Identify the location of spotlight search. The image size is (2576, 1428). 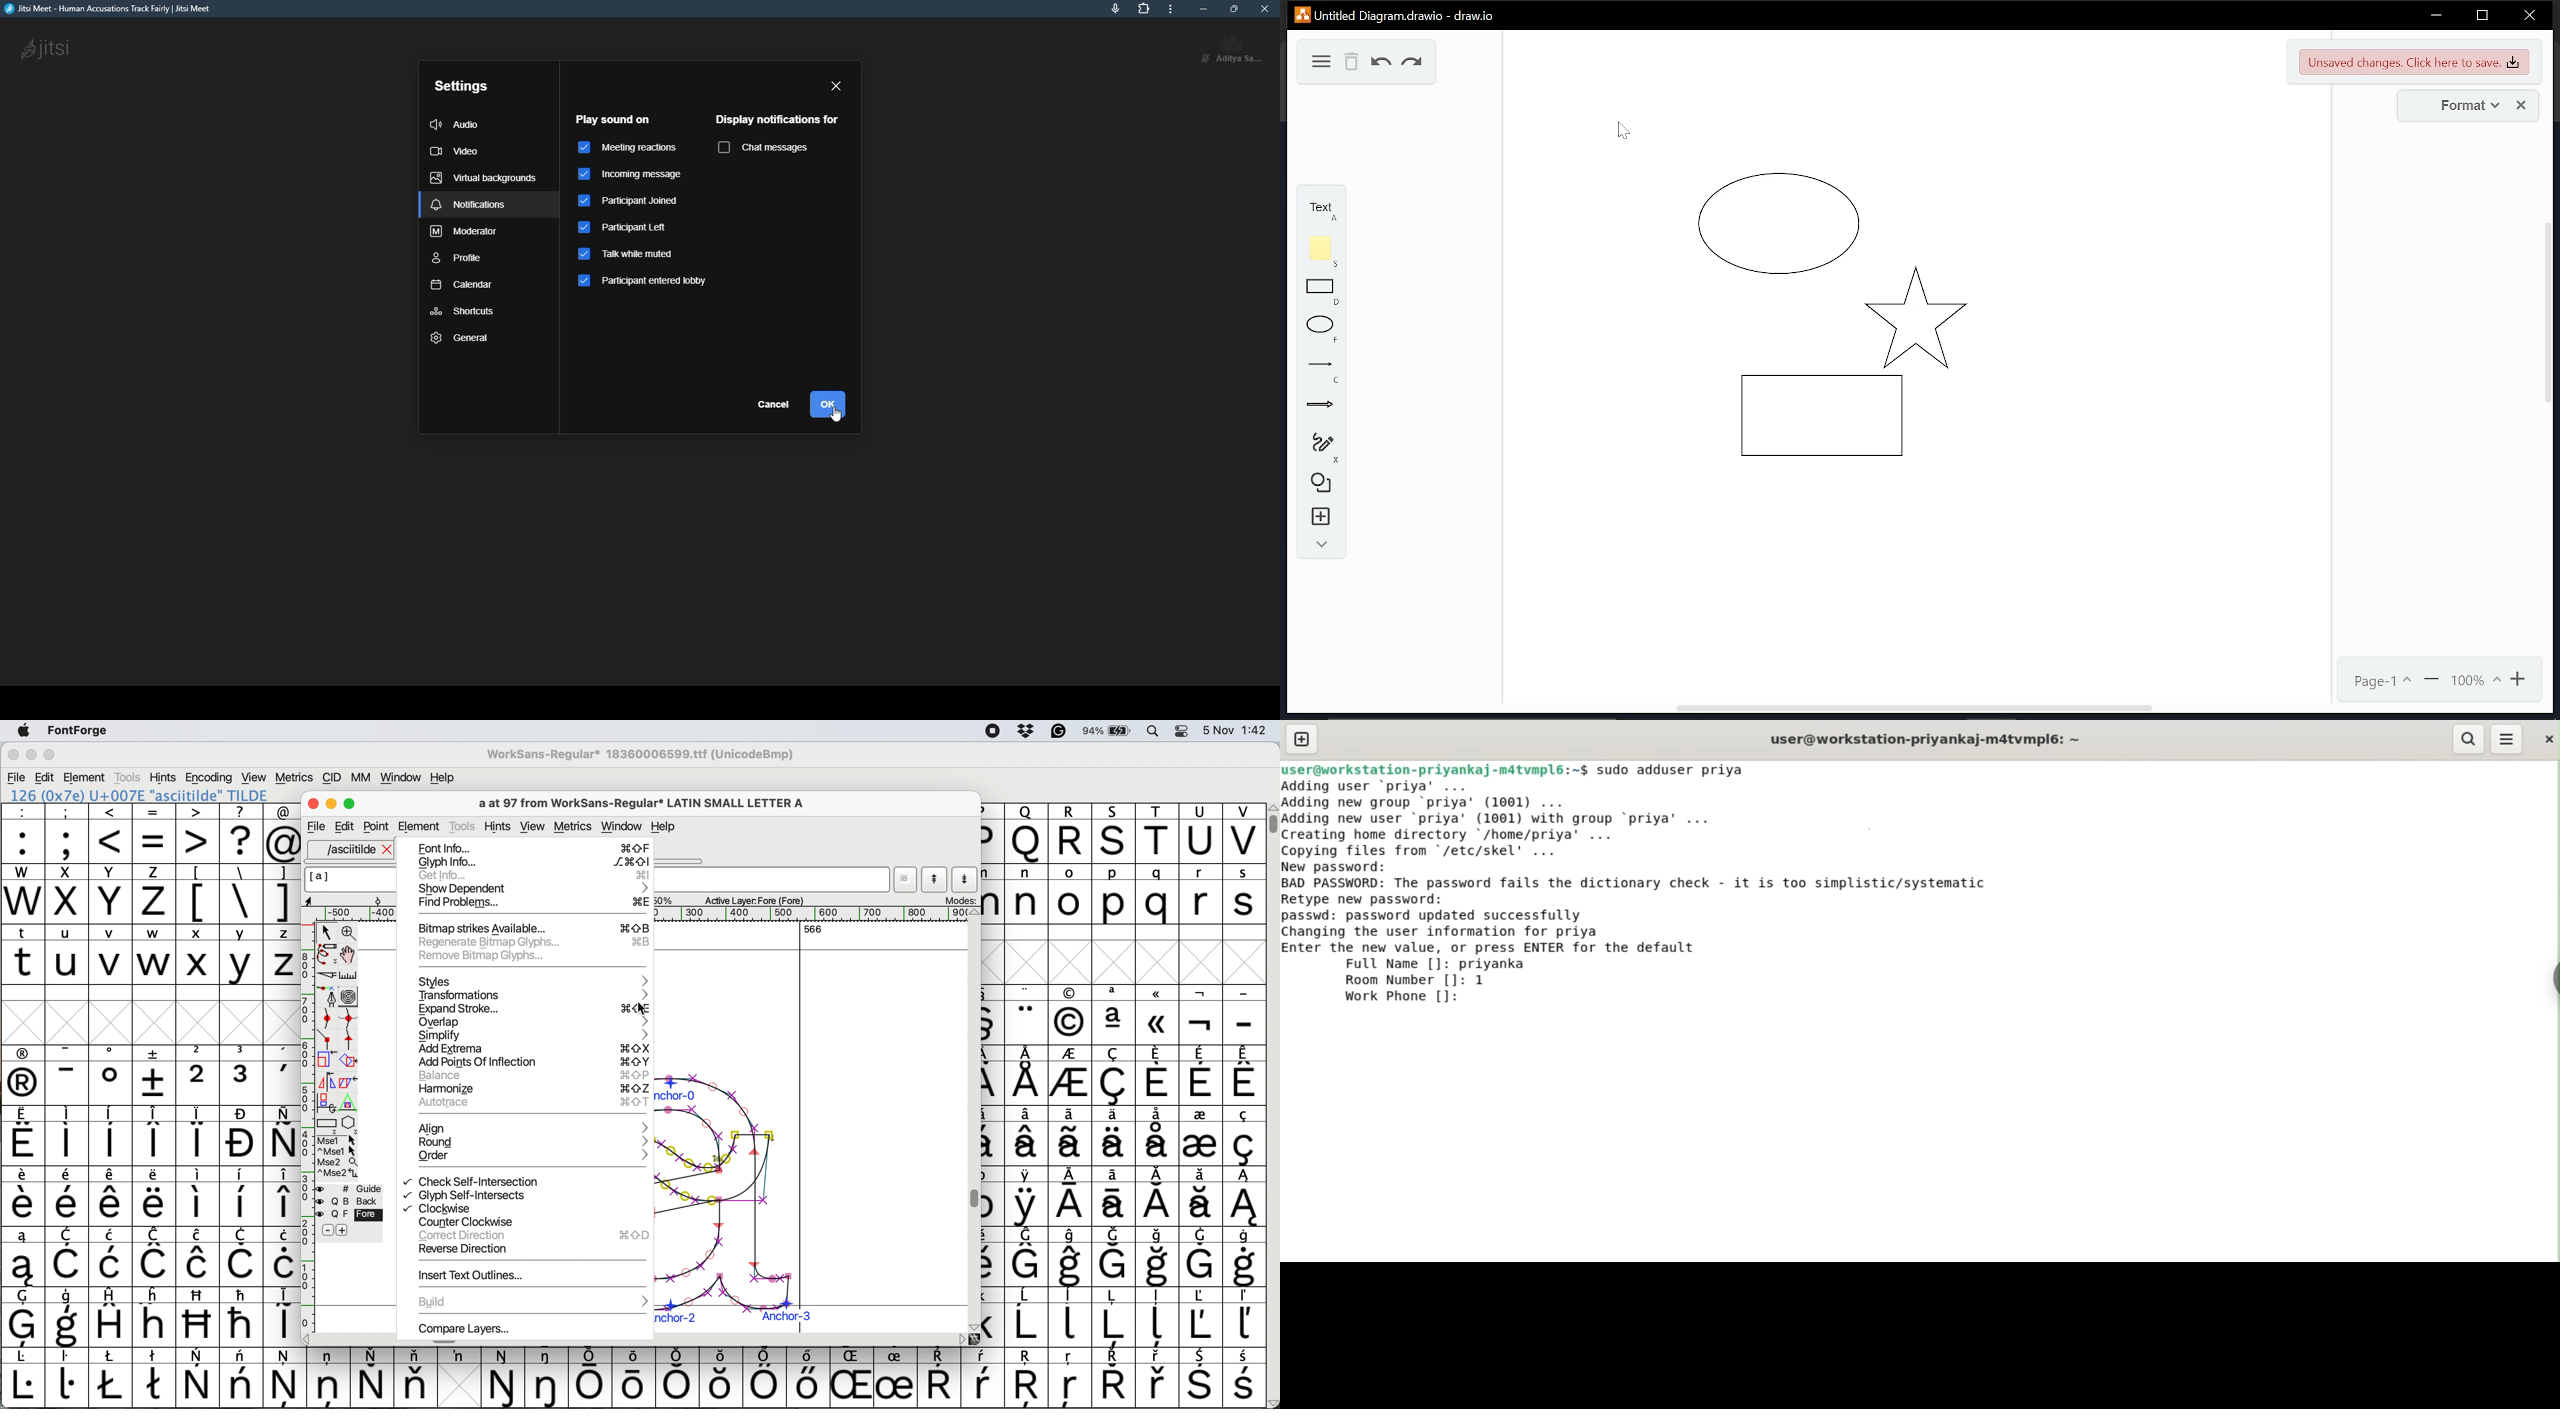
(1156, 730).